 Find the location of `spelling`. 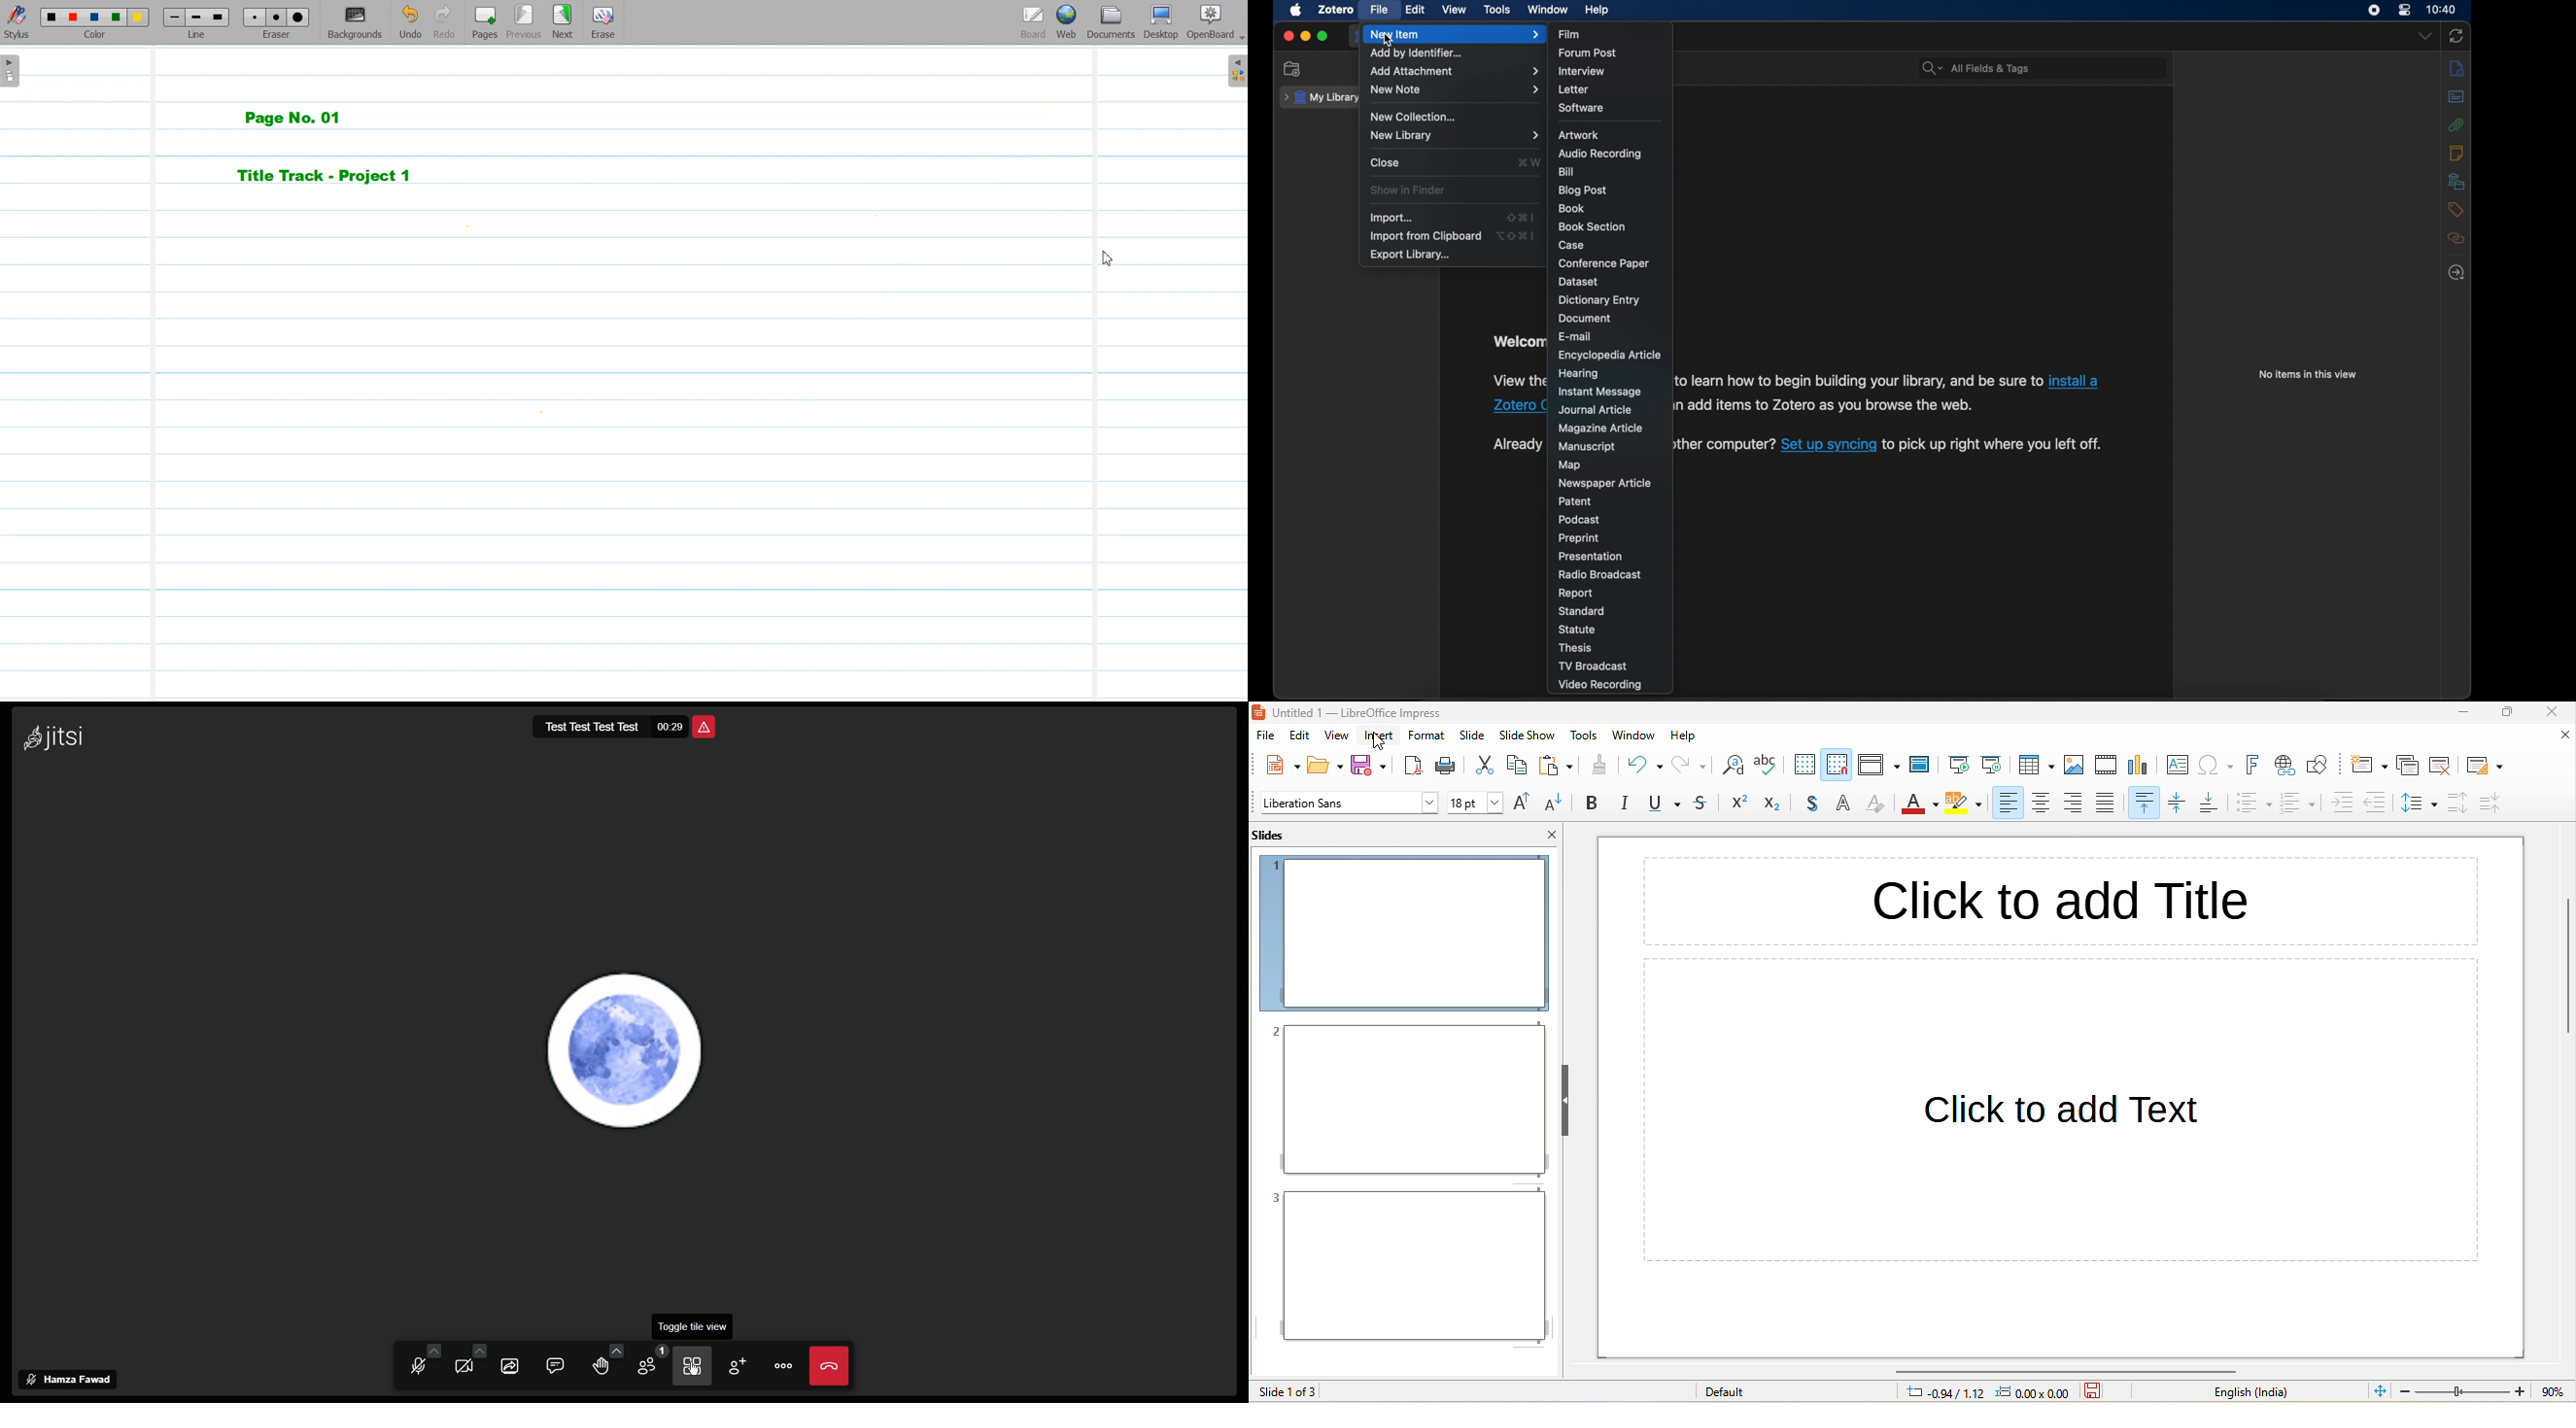

spelling is located at coordinates (1768, 767).